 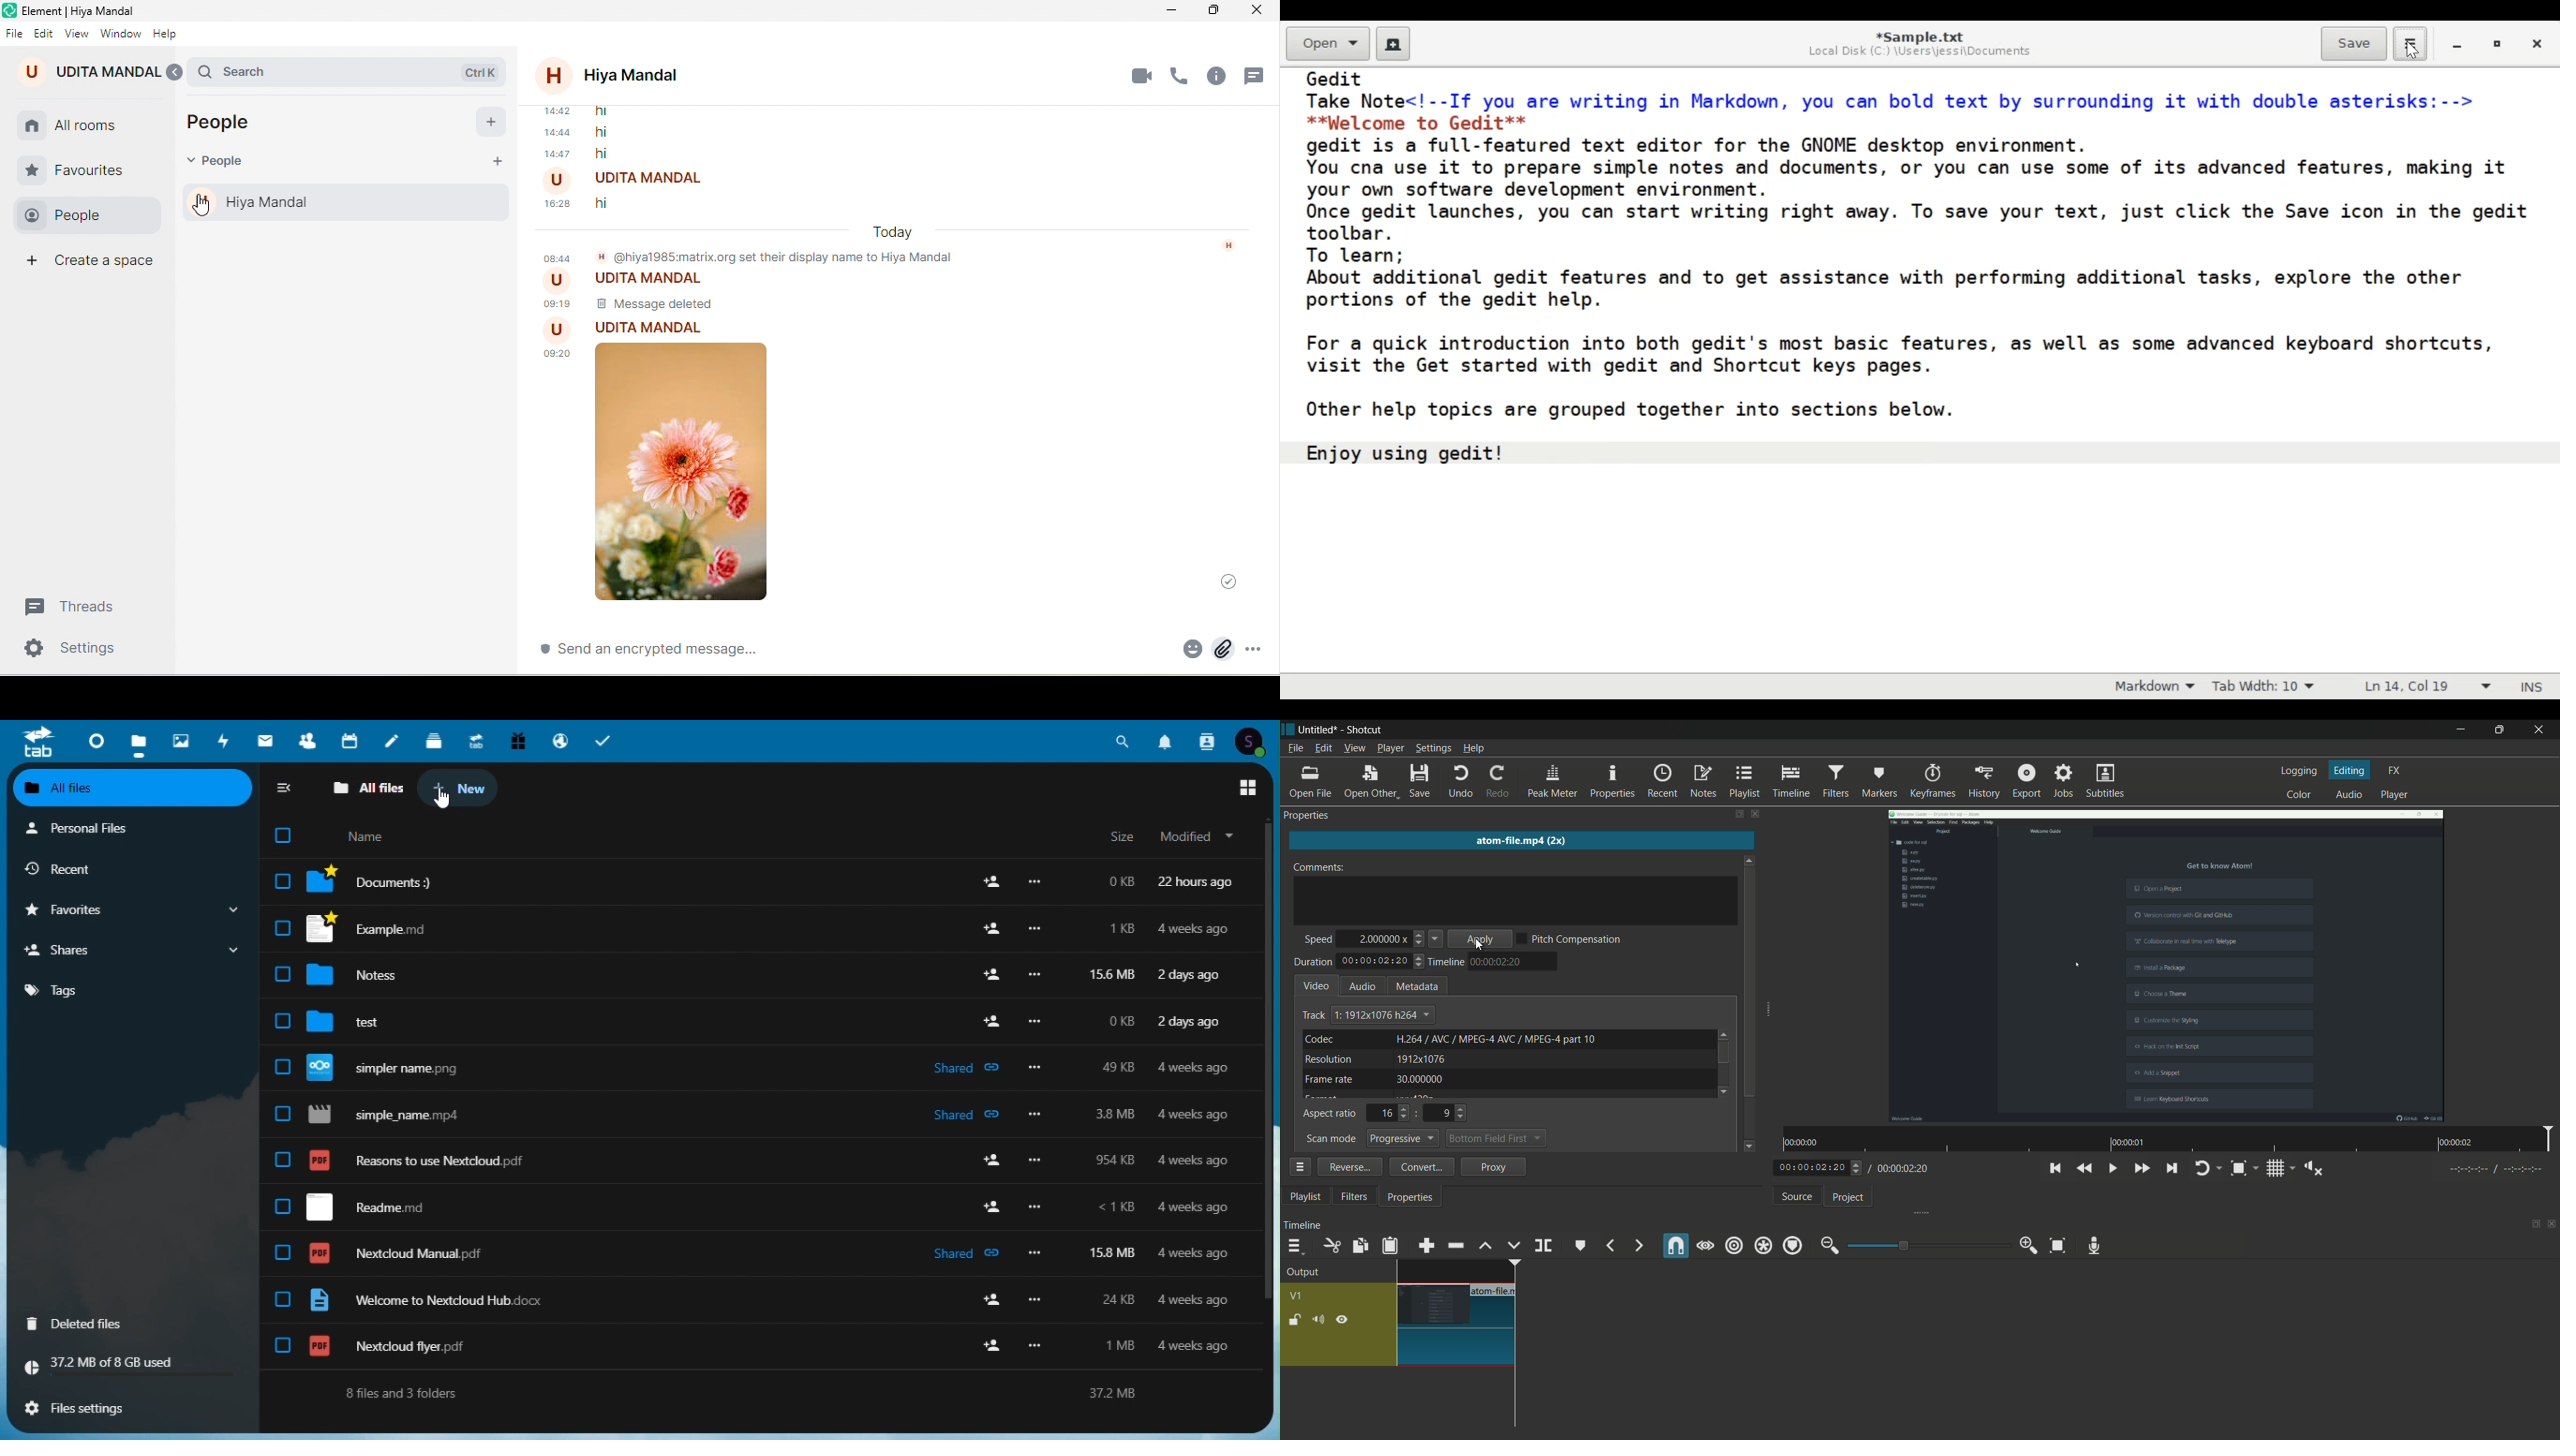 I want to click on @hiya1985matrix.org set their display name to hiya mandal, so click(x=781, y=260).